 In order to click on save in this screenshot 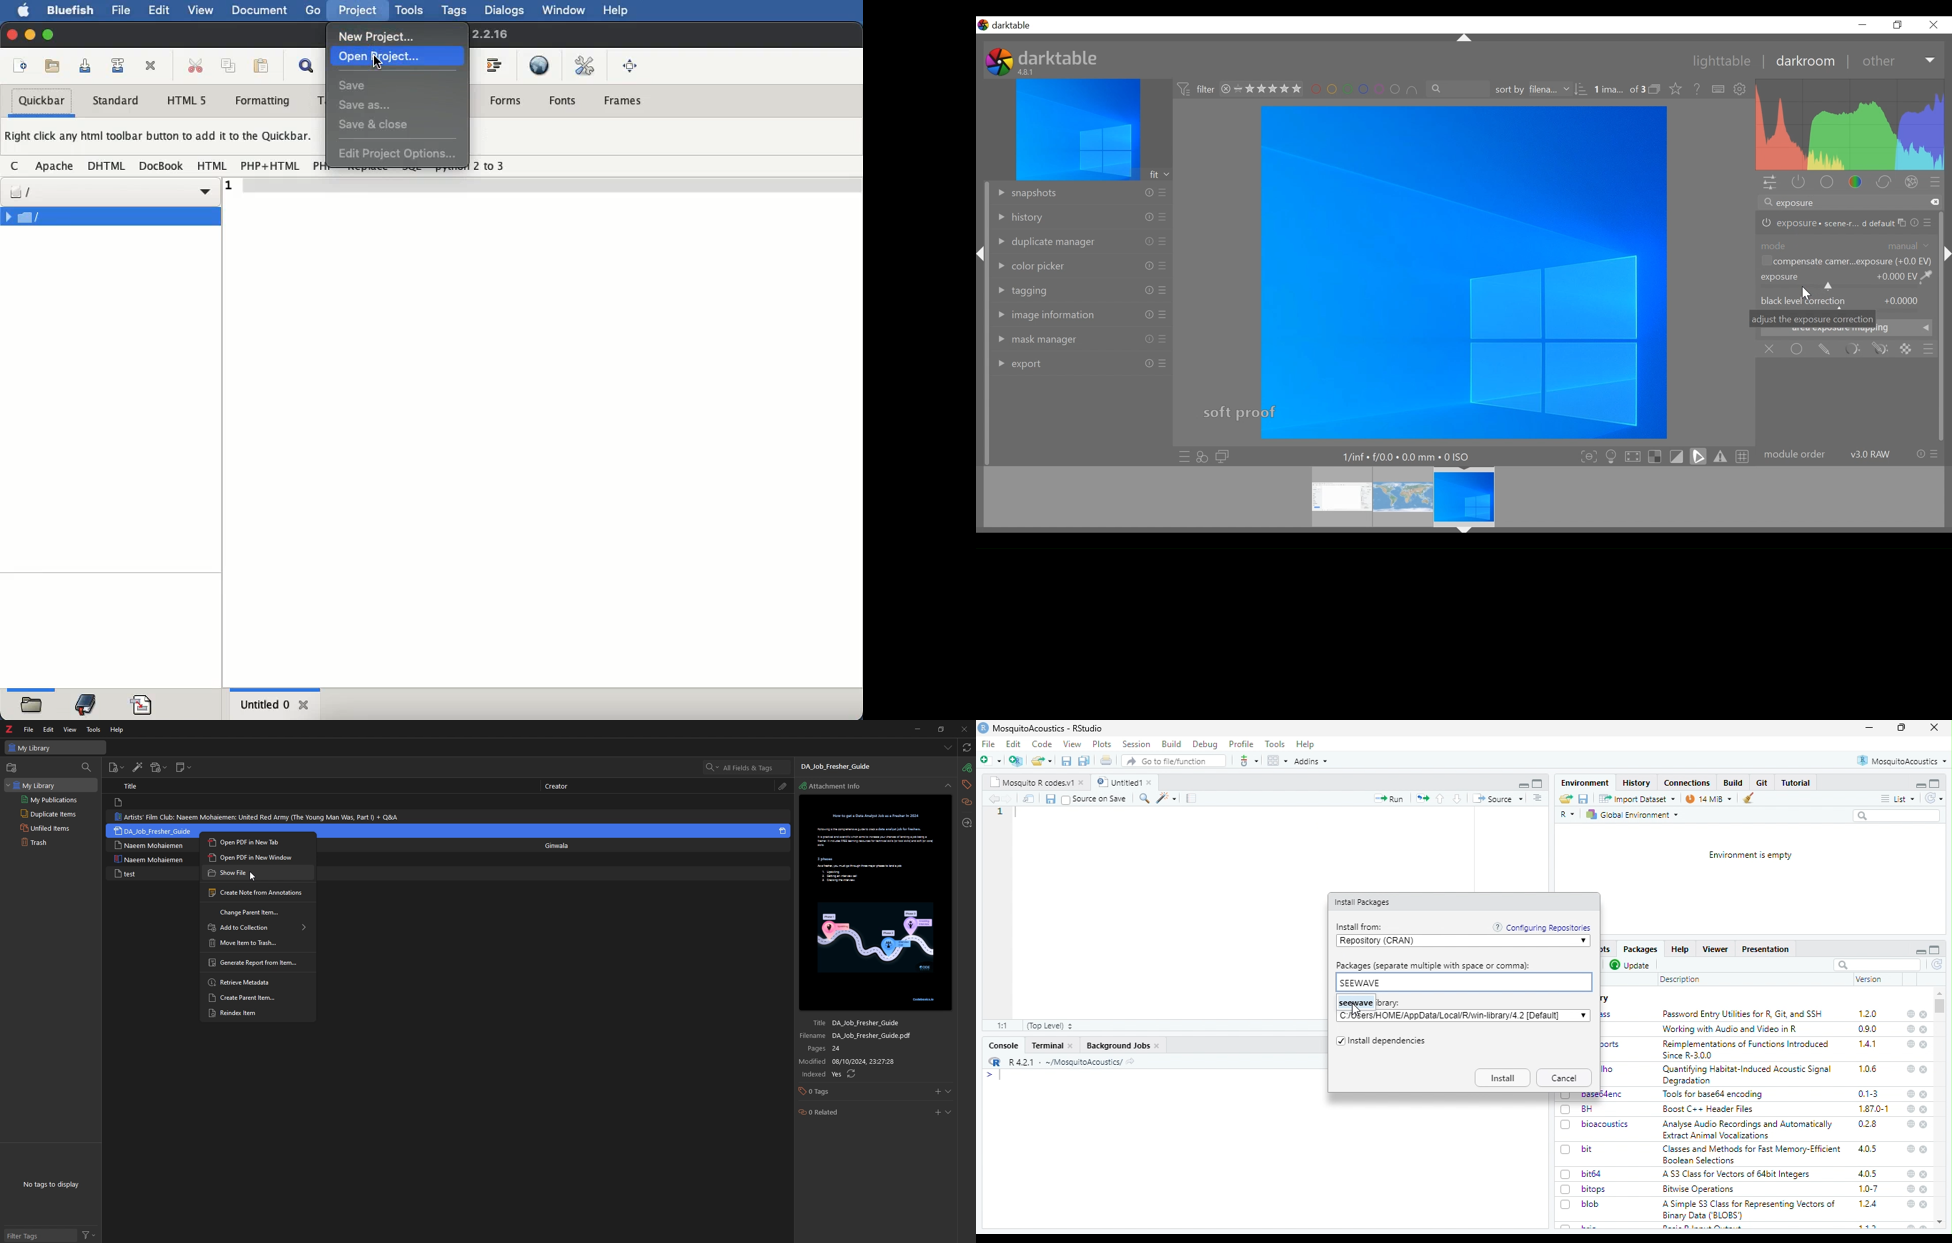, I will do `click(1067, 761)`.